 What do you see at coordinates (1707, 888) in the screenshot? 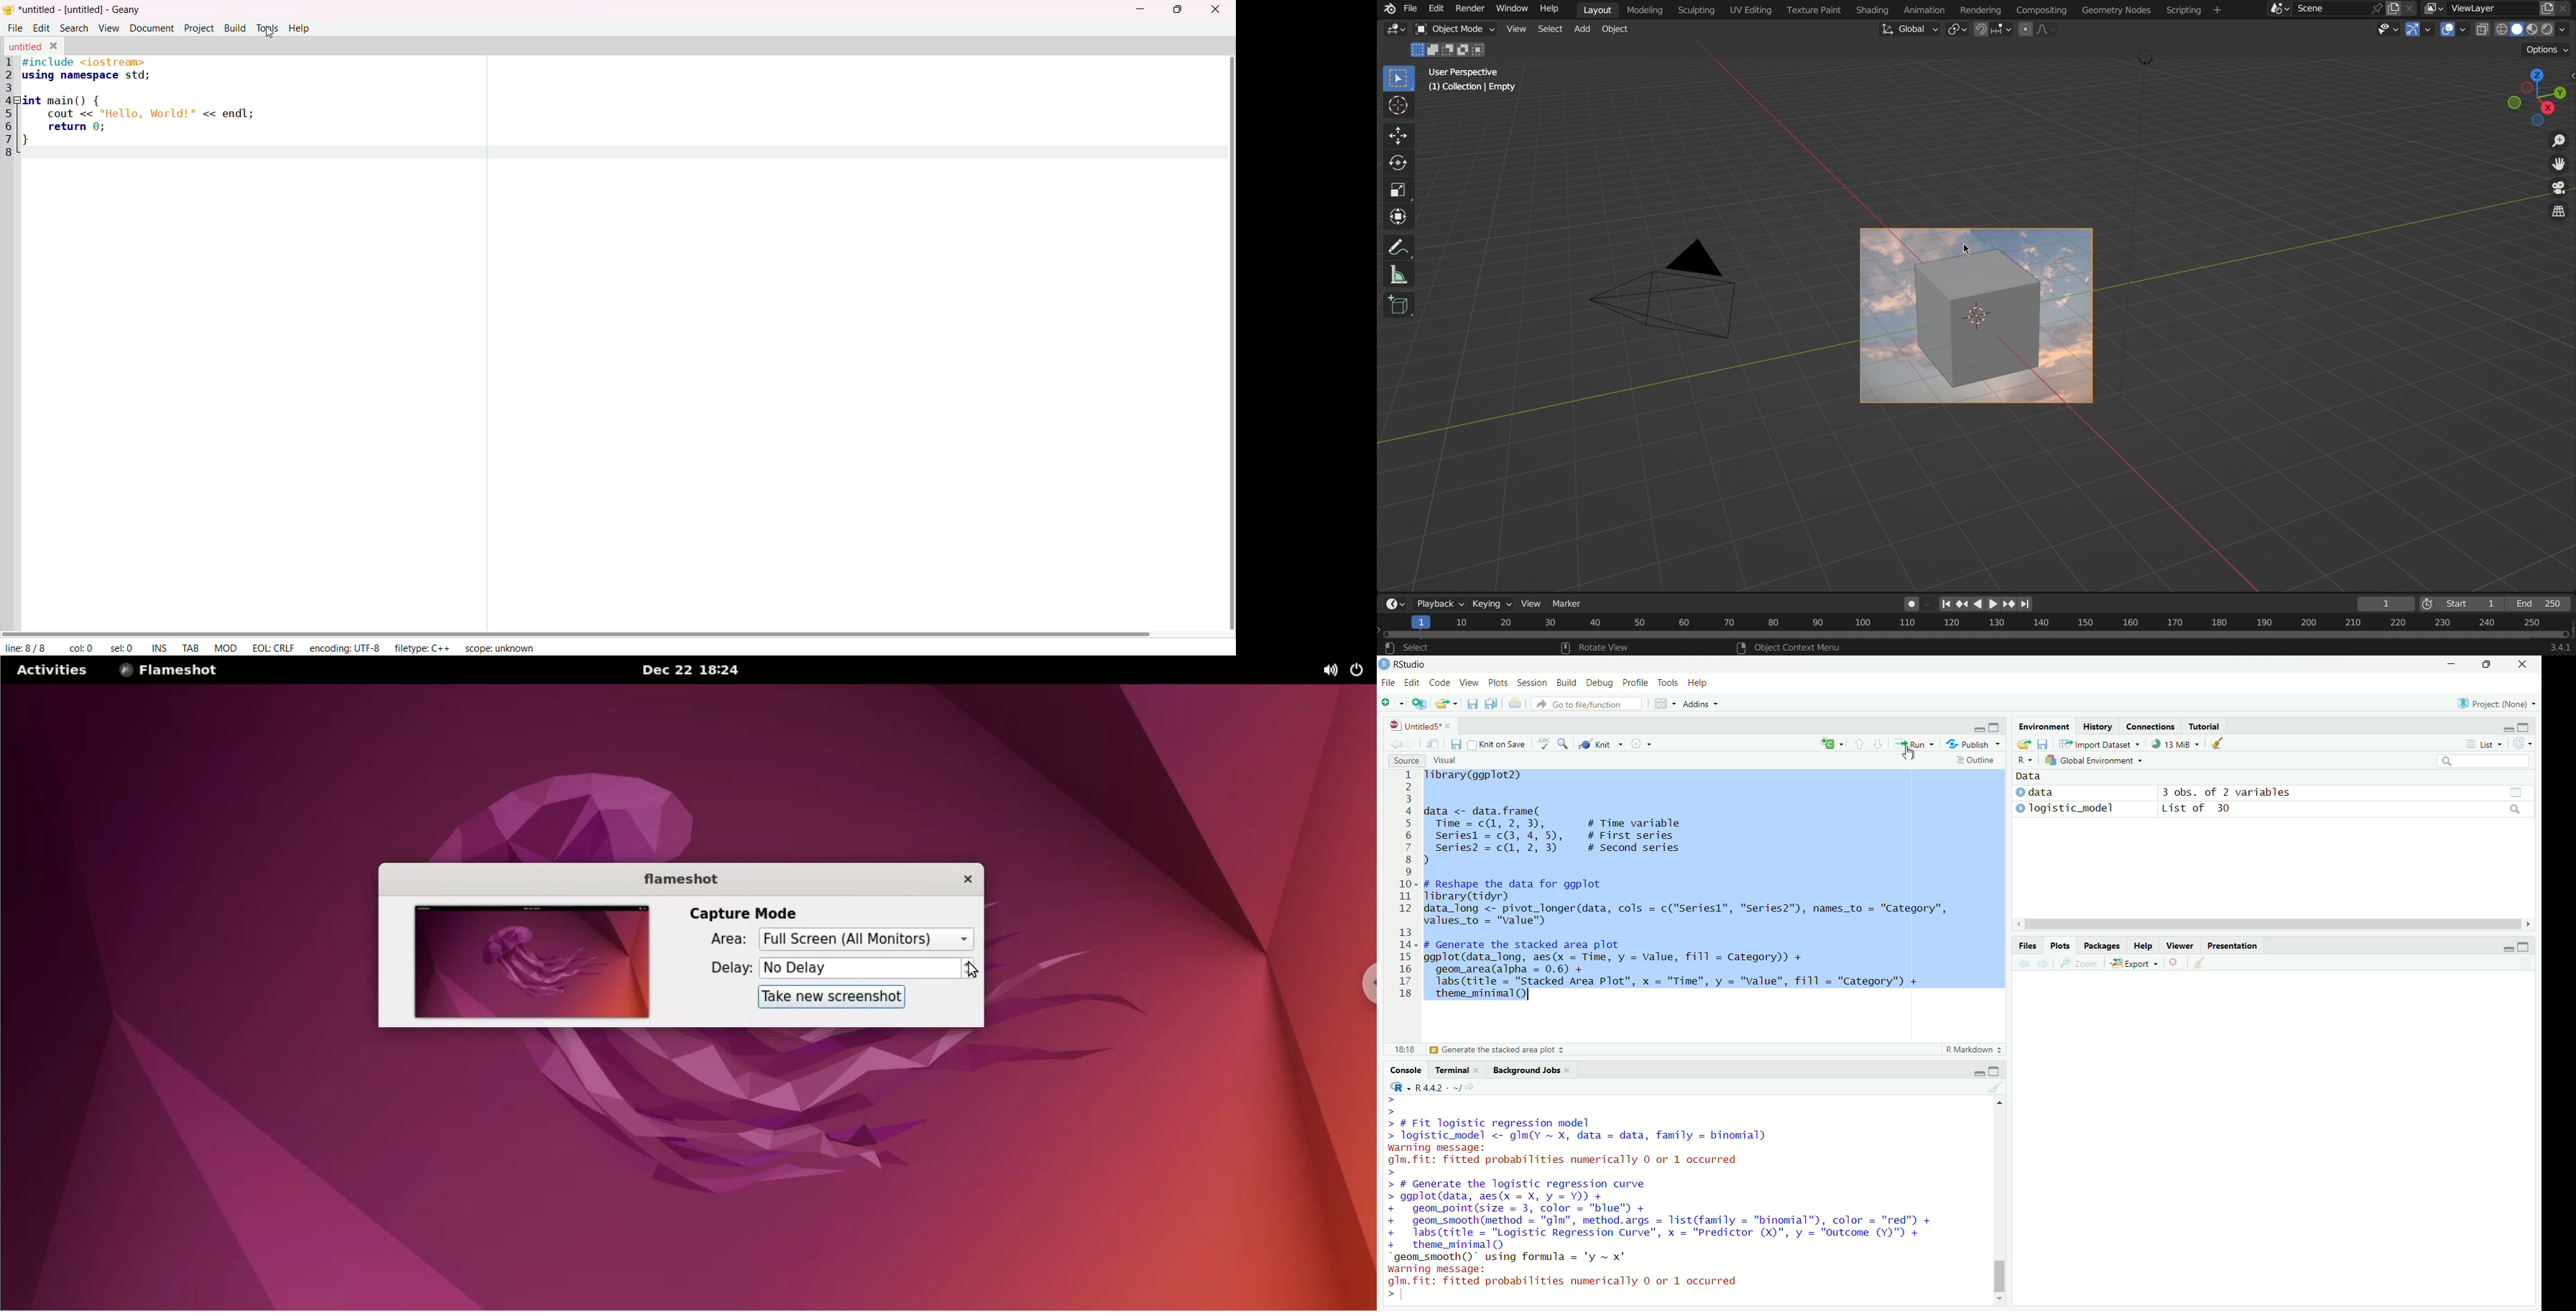
I see `Tibrary(ggplot2)
data <- data.frame(
Time = c(1, 2, 3), # Time variable
seriesl = c(3, 4, 5),  # First series| I
series? = c(1, 2, 3) # Second series
)
- # Reshape the data for ggplot
Tibrary(tidyr)
data_long <- pivot_longer(data, cols = c("Seriesl", "Series2"), names_to = "Category",
values_to = "value")
 # Generate the stacked area plot
ggplot(data_long, aes(x = Time, y = Value, fill = Category)) +
geom_area(alpha = 0.6) +
labs (title = "Stacked Area Plot", x = "Time", y = "value", fill = "Category") +
theme_minimal()` at bounding box center [1707, 888].